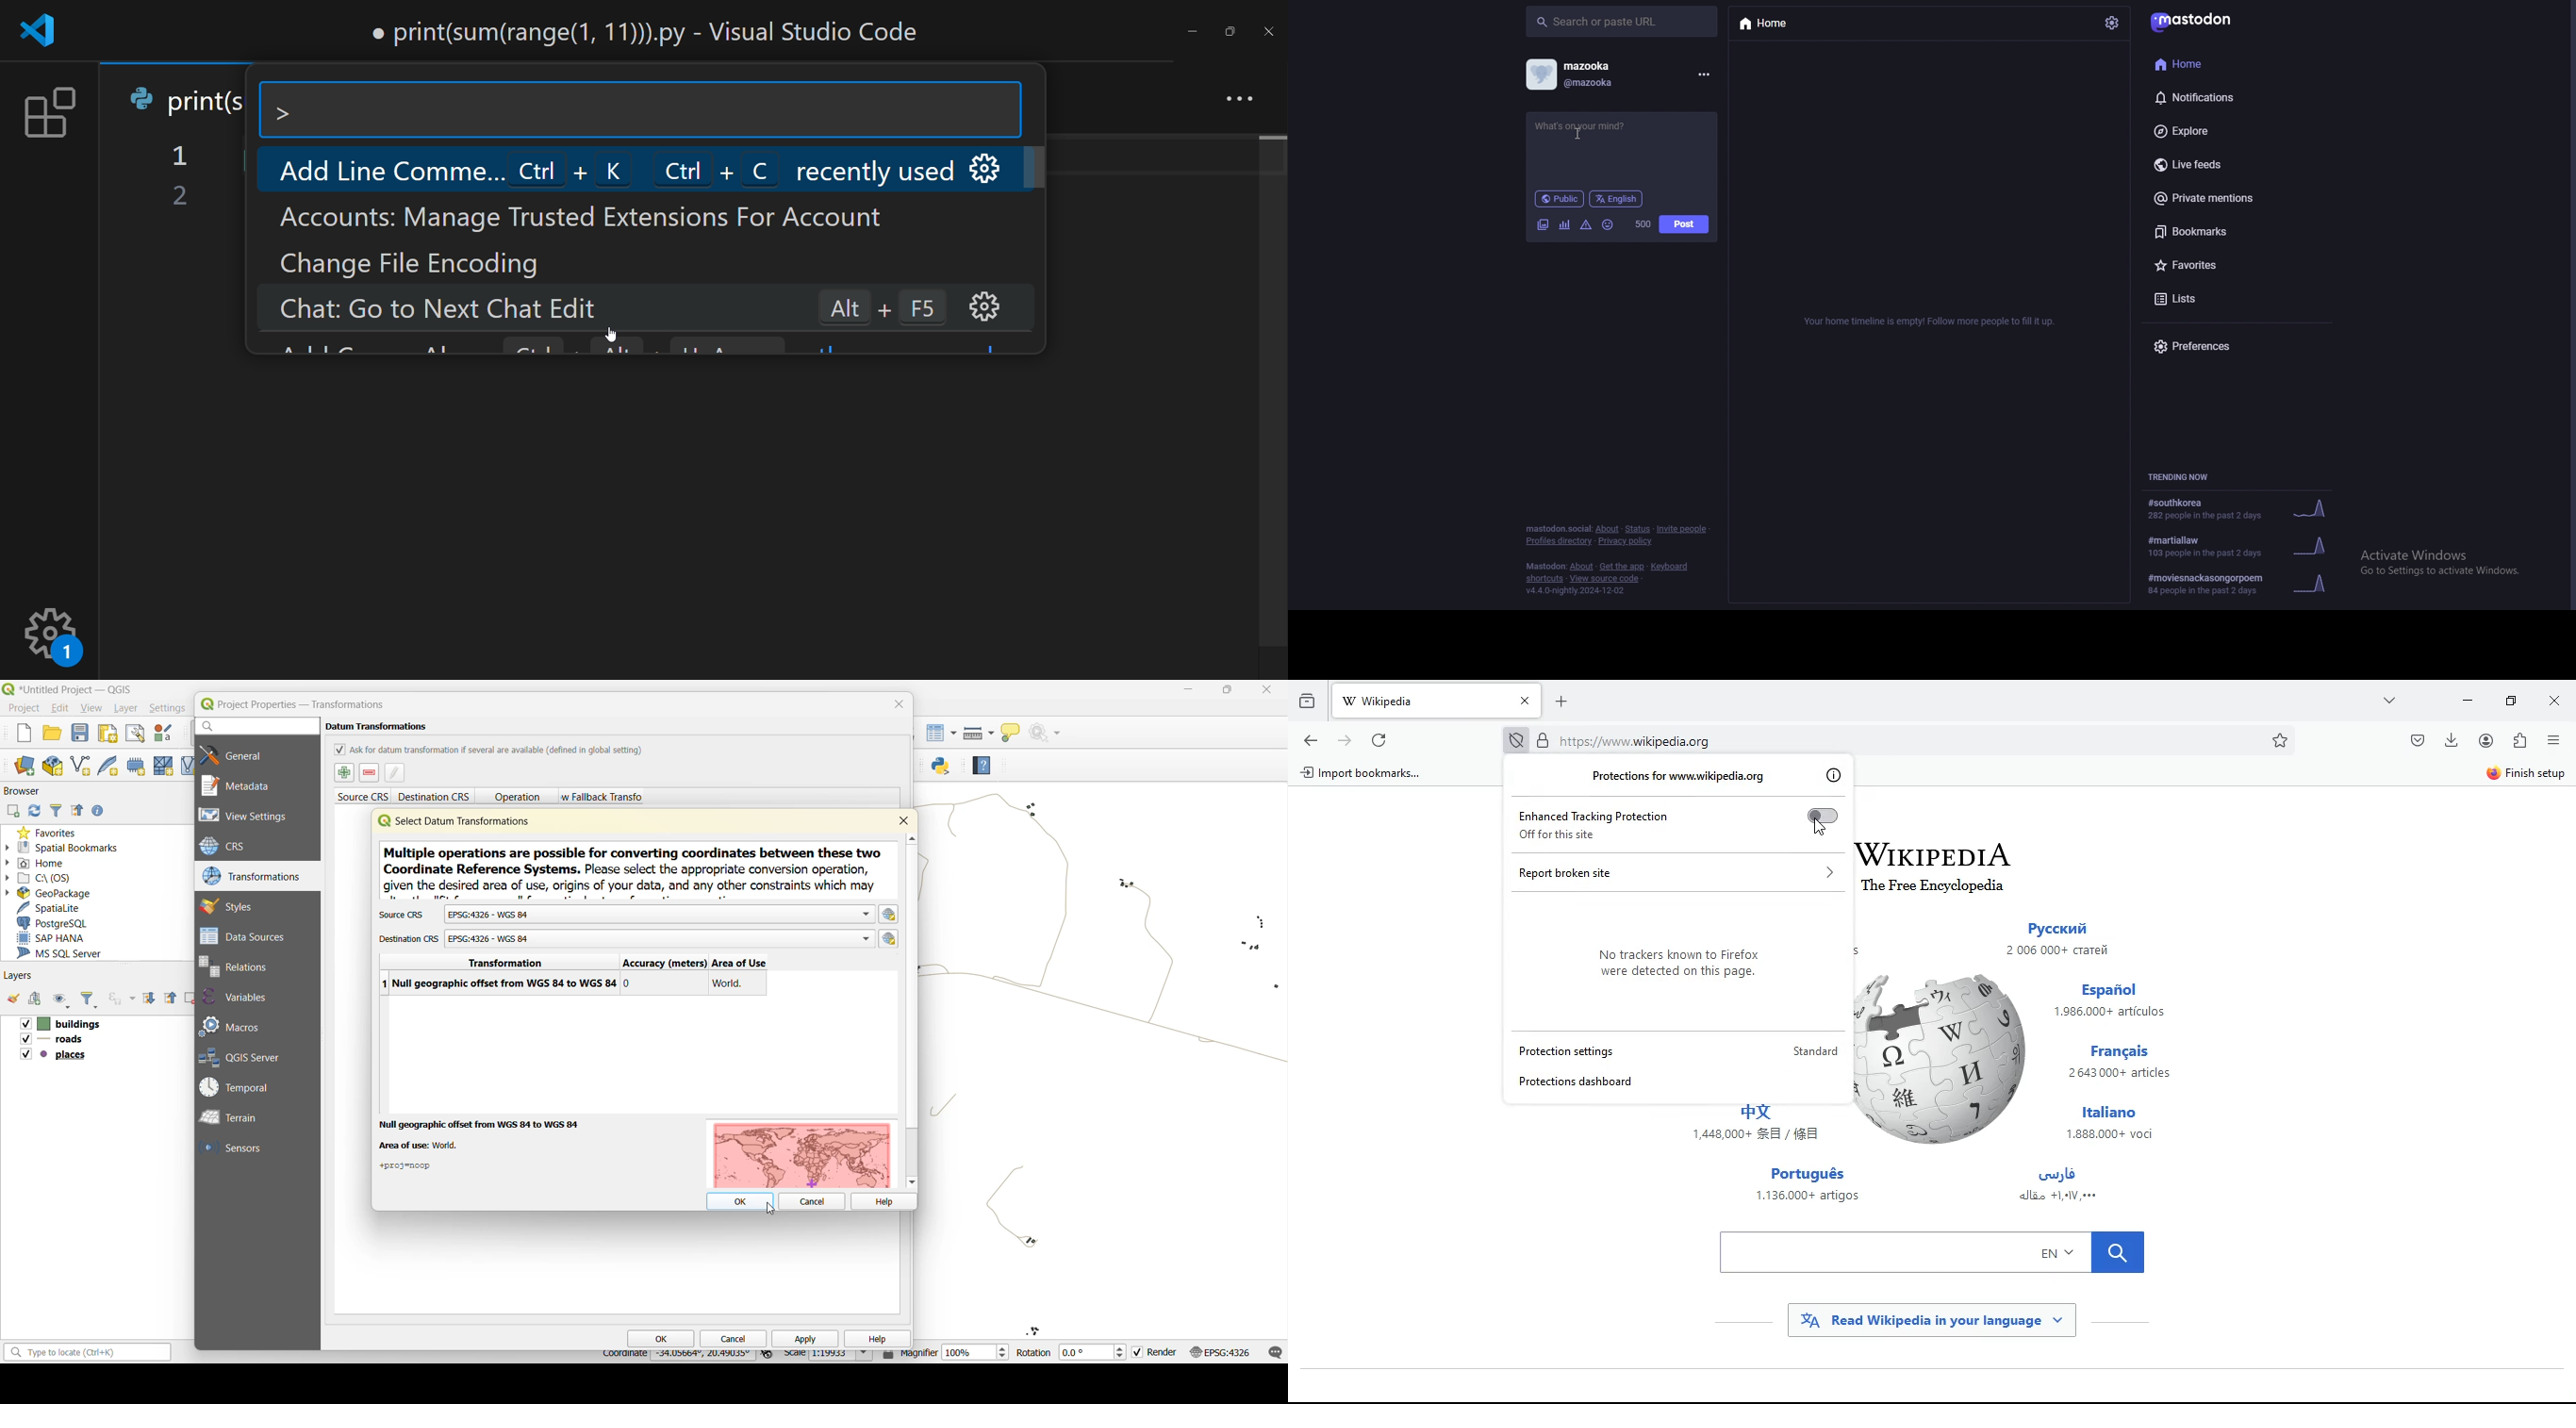 The image size is (2576, 1428). What do you see at coordinates (2222, 130) in the screenshot?
I see `explore` at bounding box center [2222, 130].